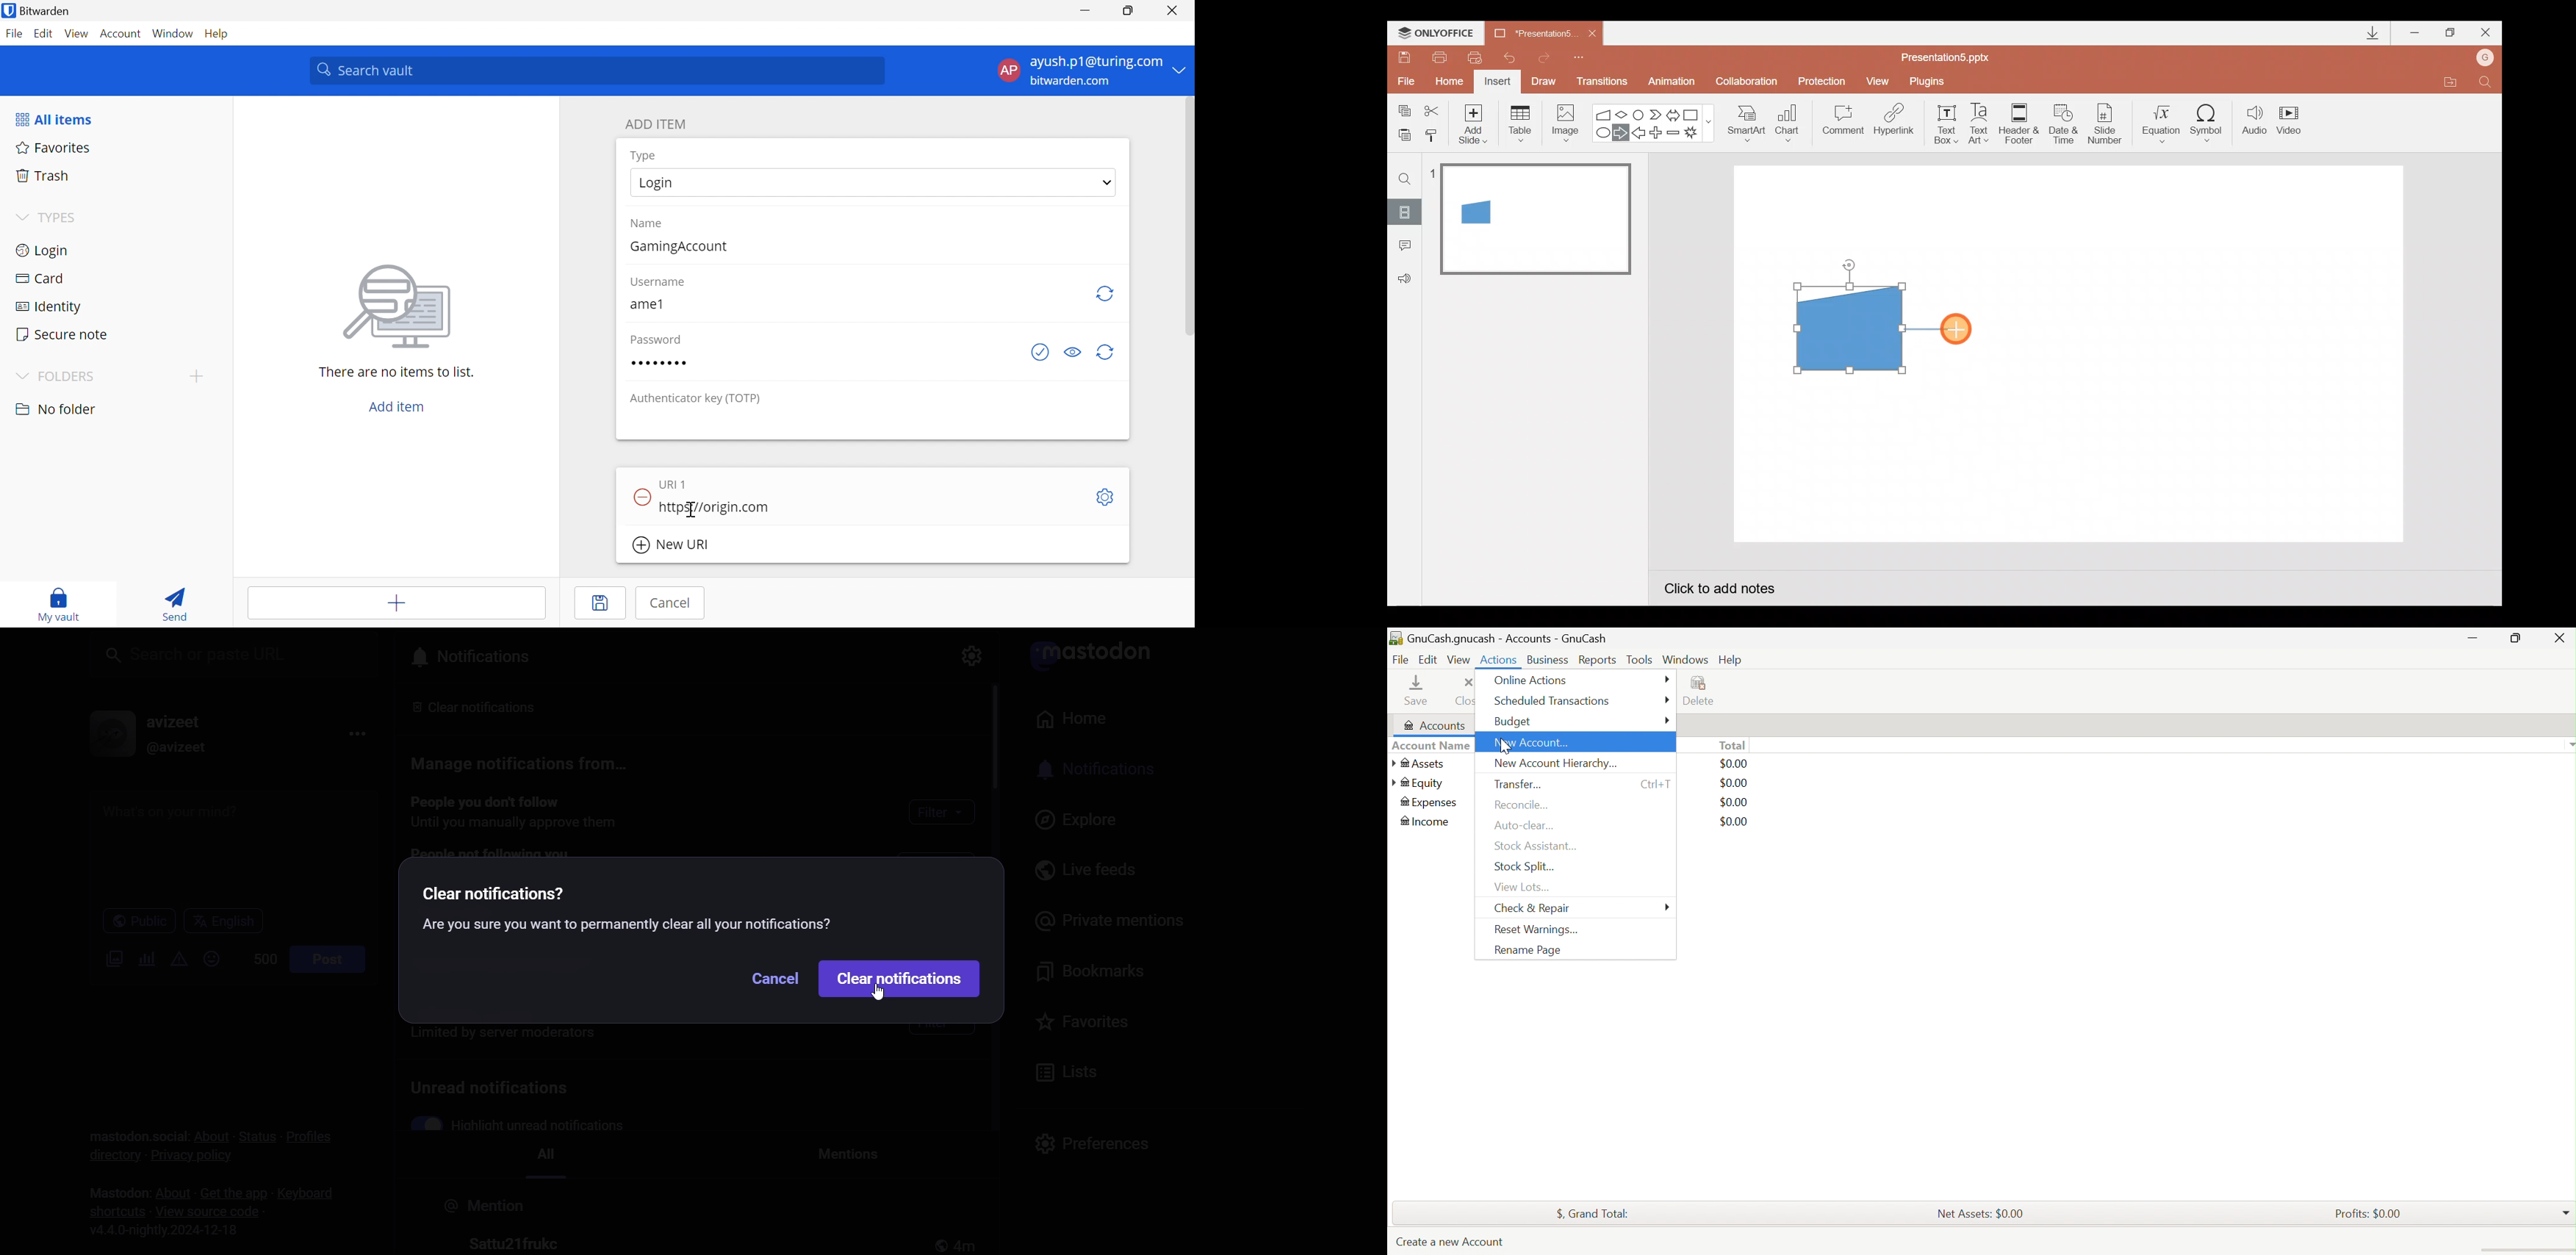 The width and height of the screenshot is (2576, 1260). Describe the element at coordinates (1930, 81) in the screenshot. I see `Plugins` at that location.